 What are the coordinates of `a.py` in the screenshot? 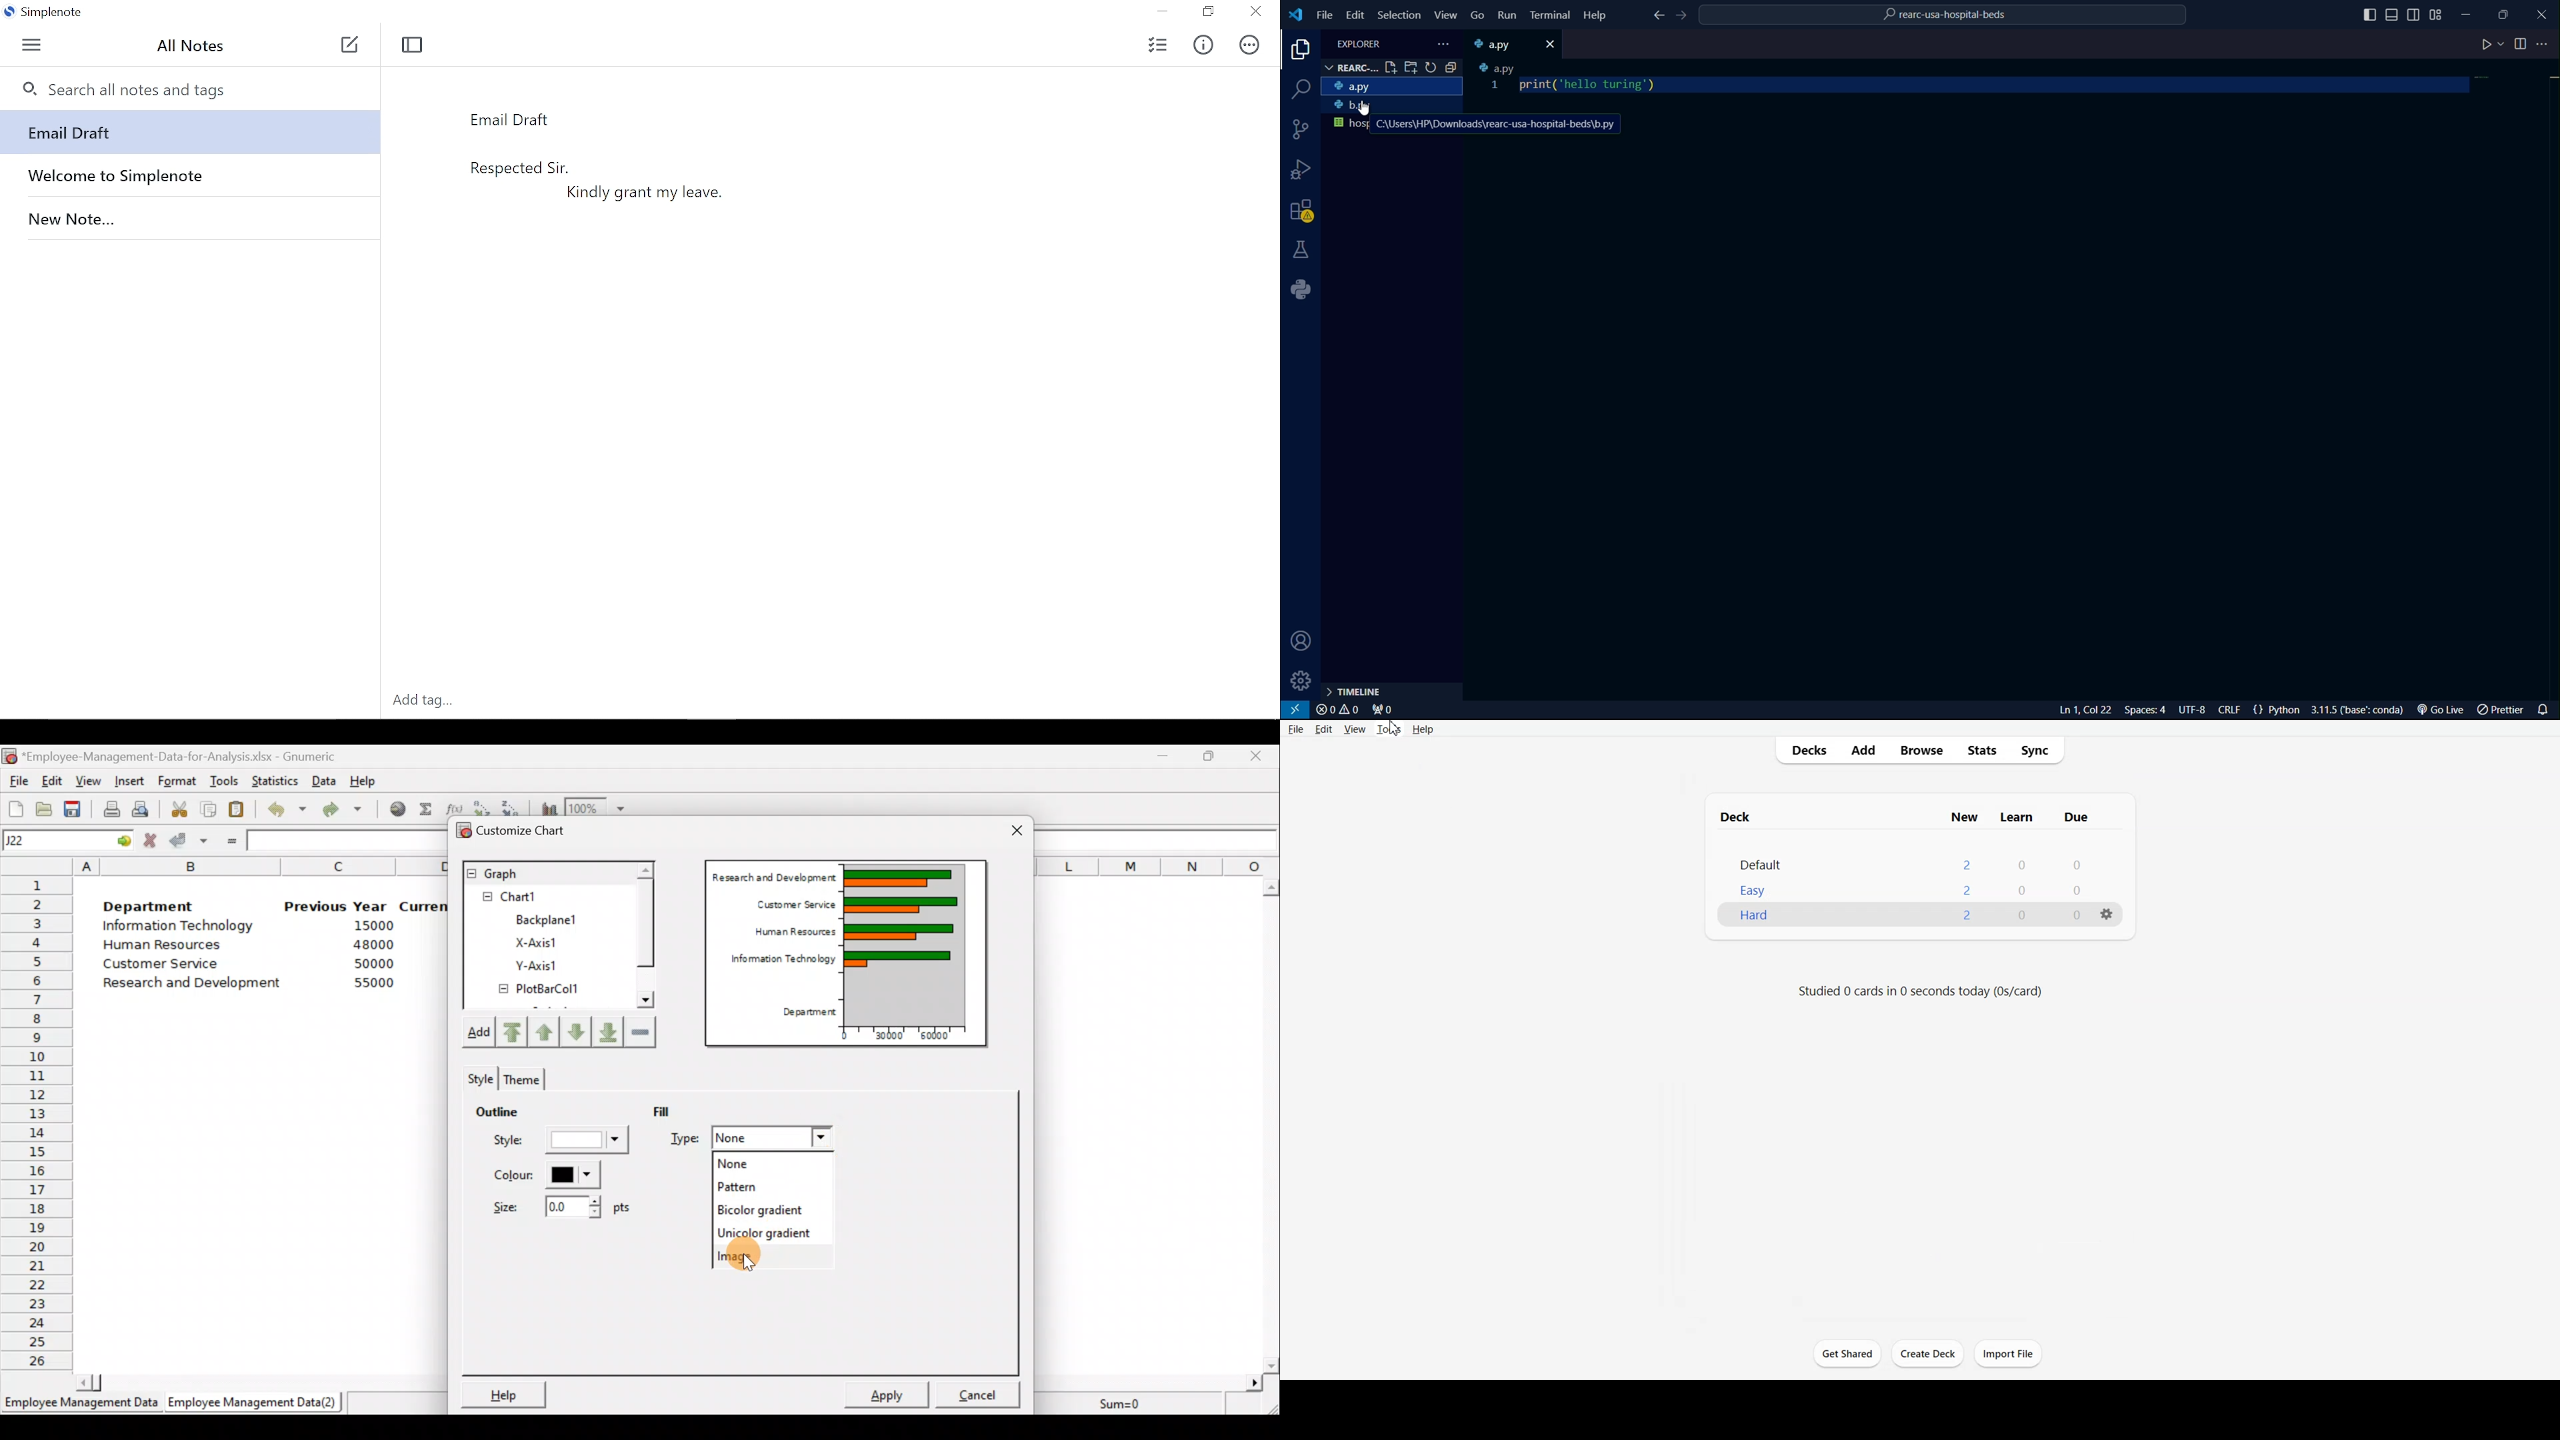 It's located at (1495, 69).